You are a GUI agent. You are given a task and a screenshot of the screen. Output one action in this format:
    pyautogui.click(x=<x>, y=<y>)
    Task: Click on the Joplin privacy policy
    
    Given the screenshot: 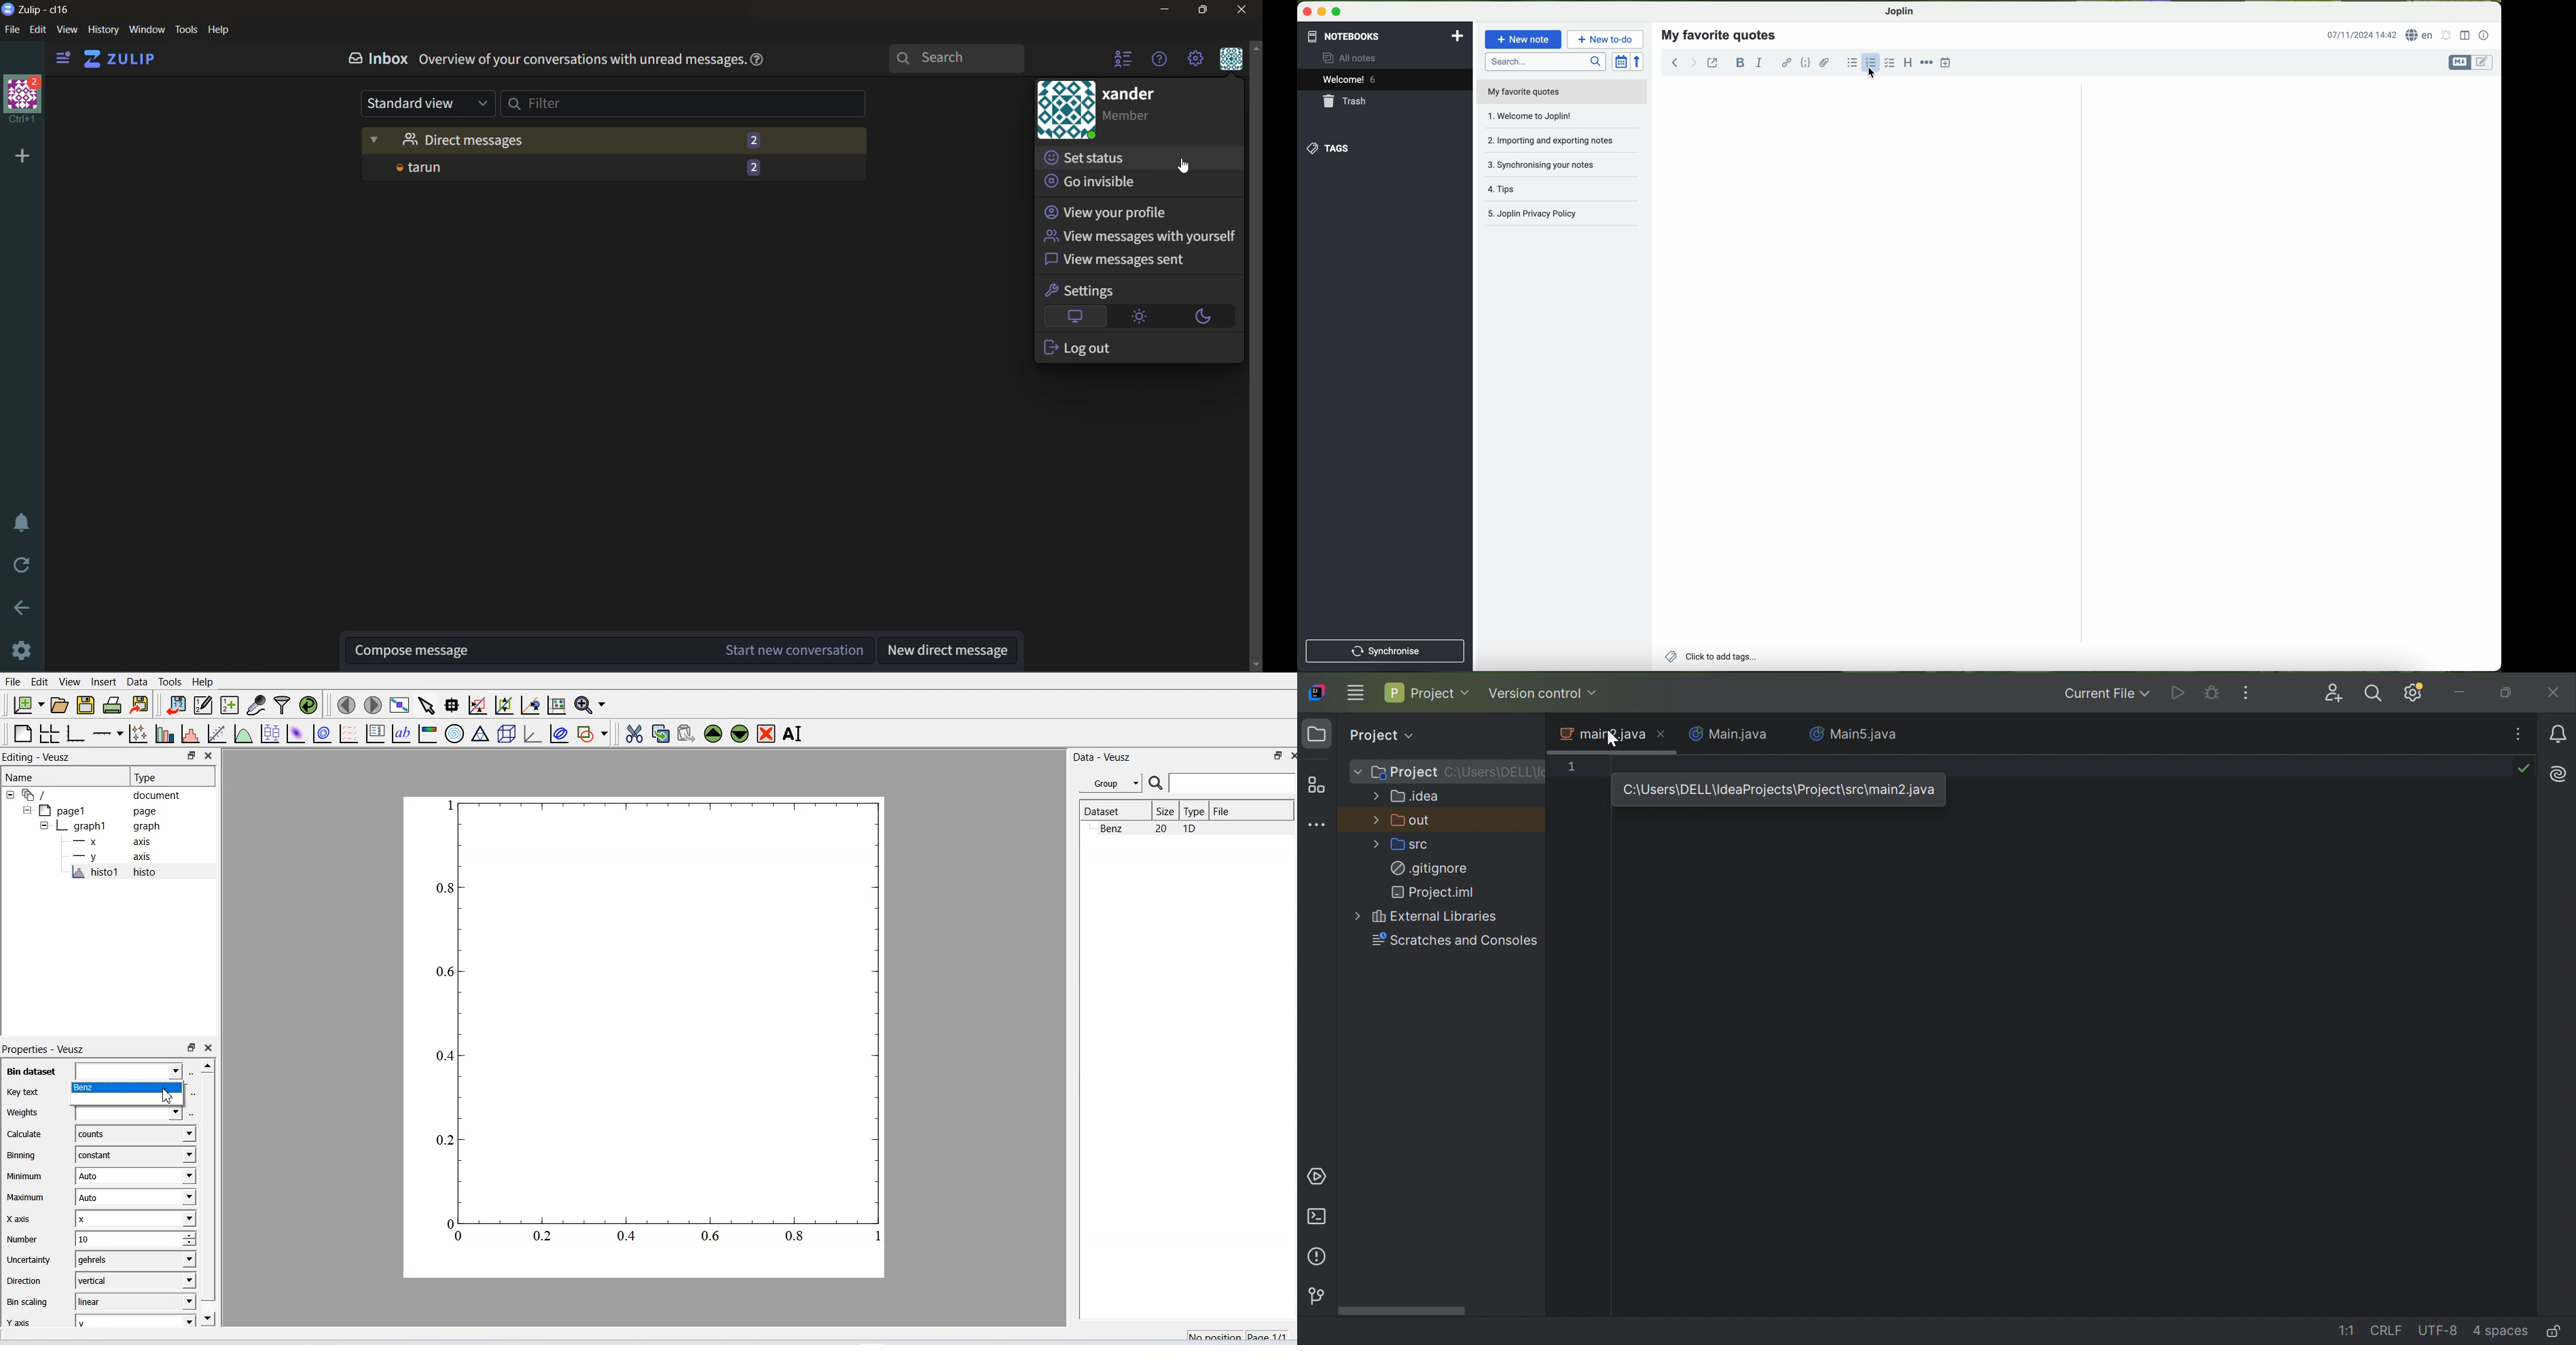 What is the action you would take?
    pyautogui.click(x=1557, y=214)
    